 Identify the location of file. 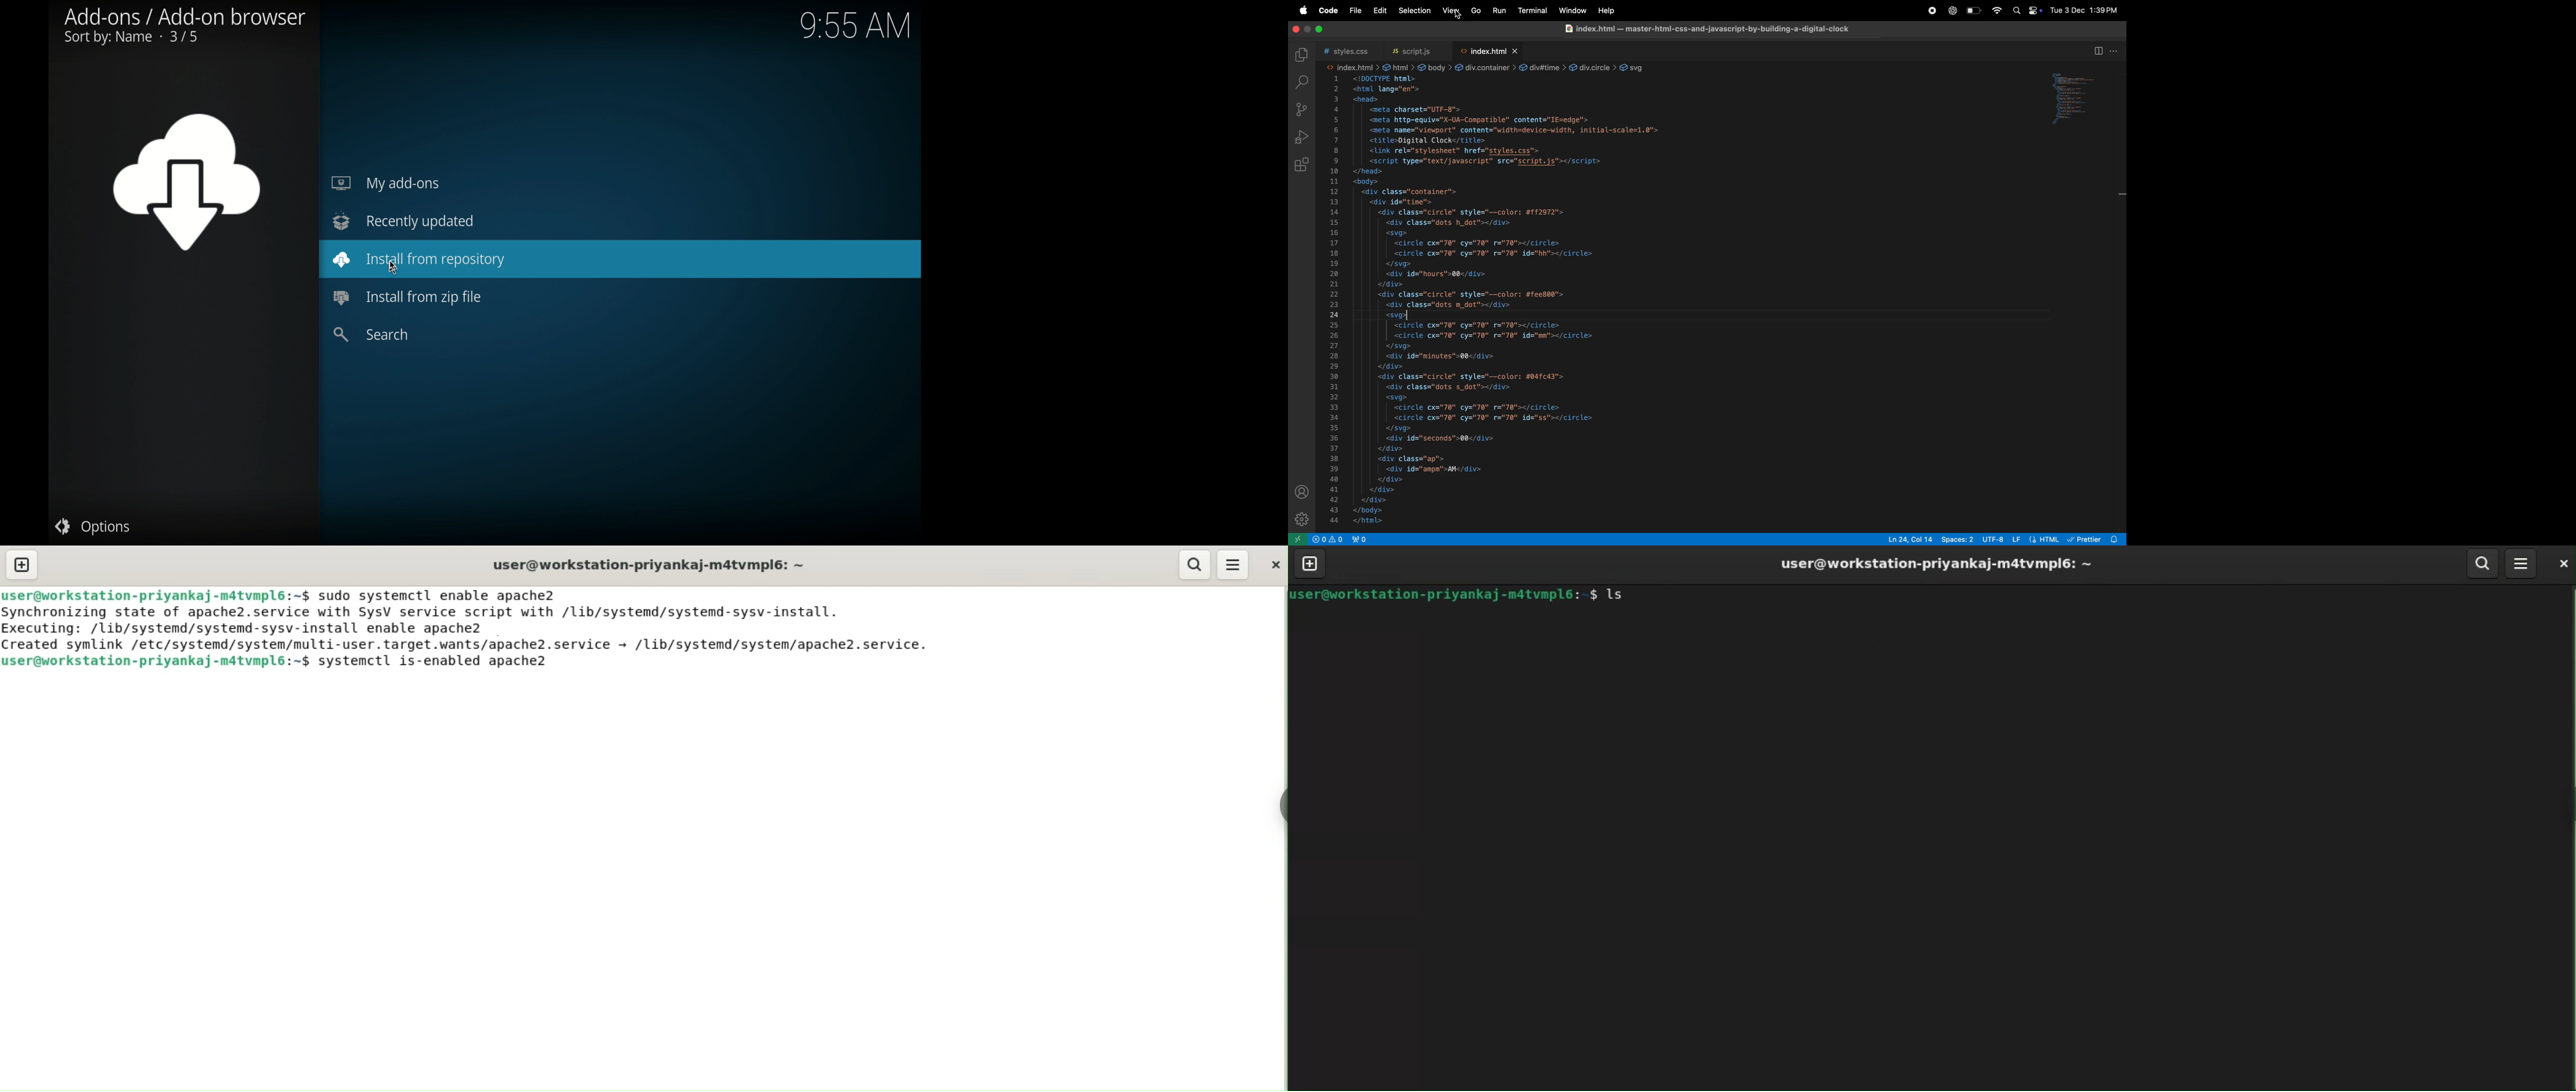
(1353, 11).